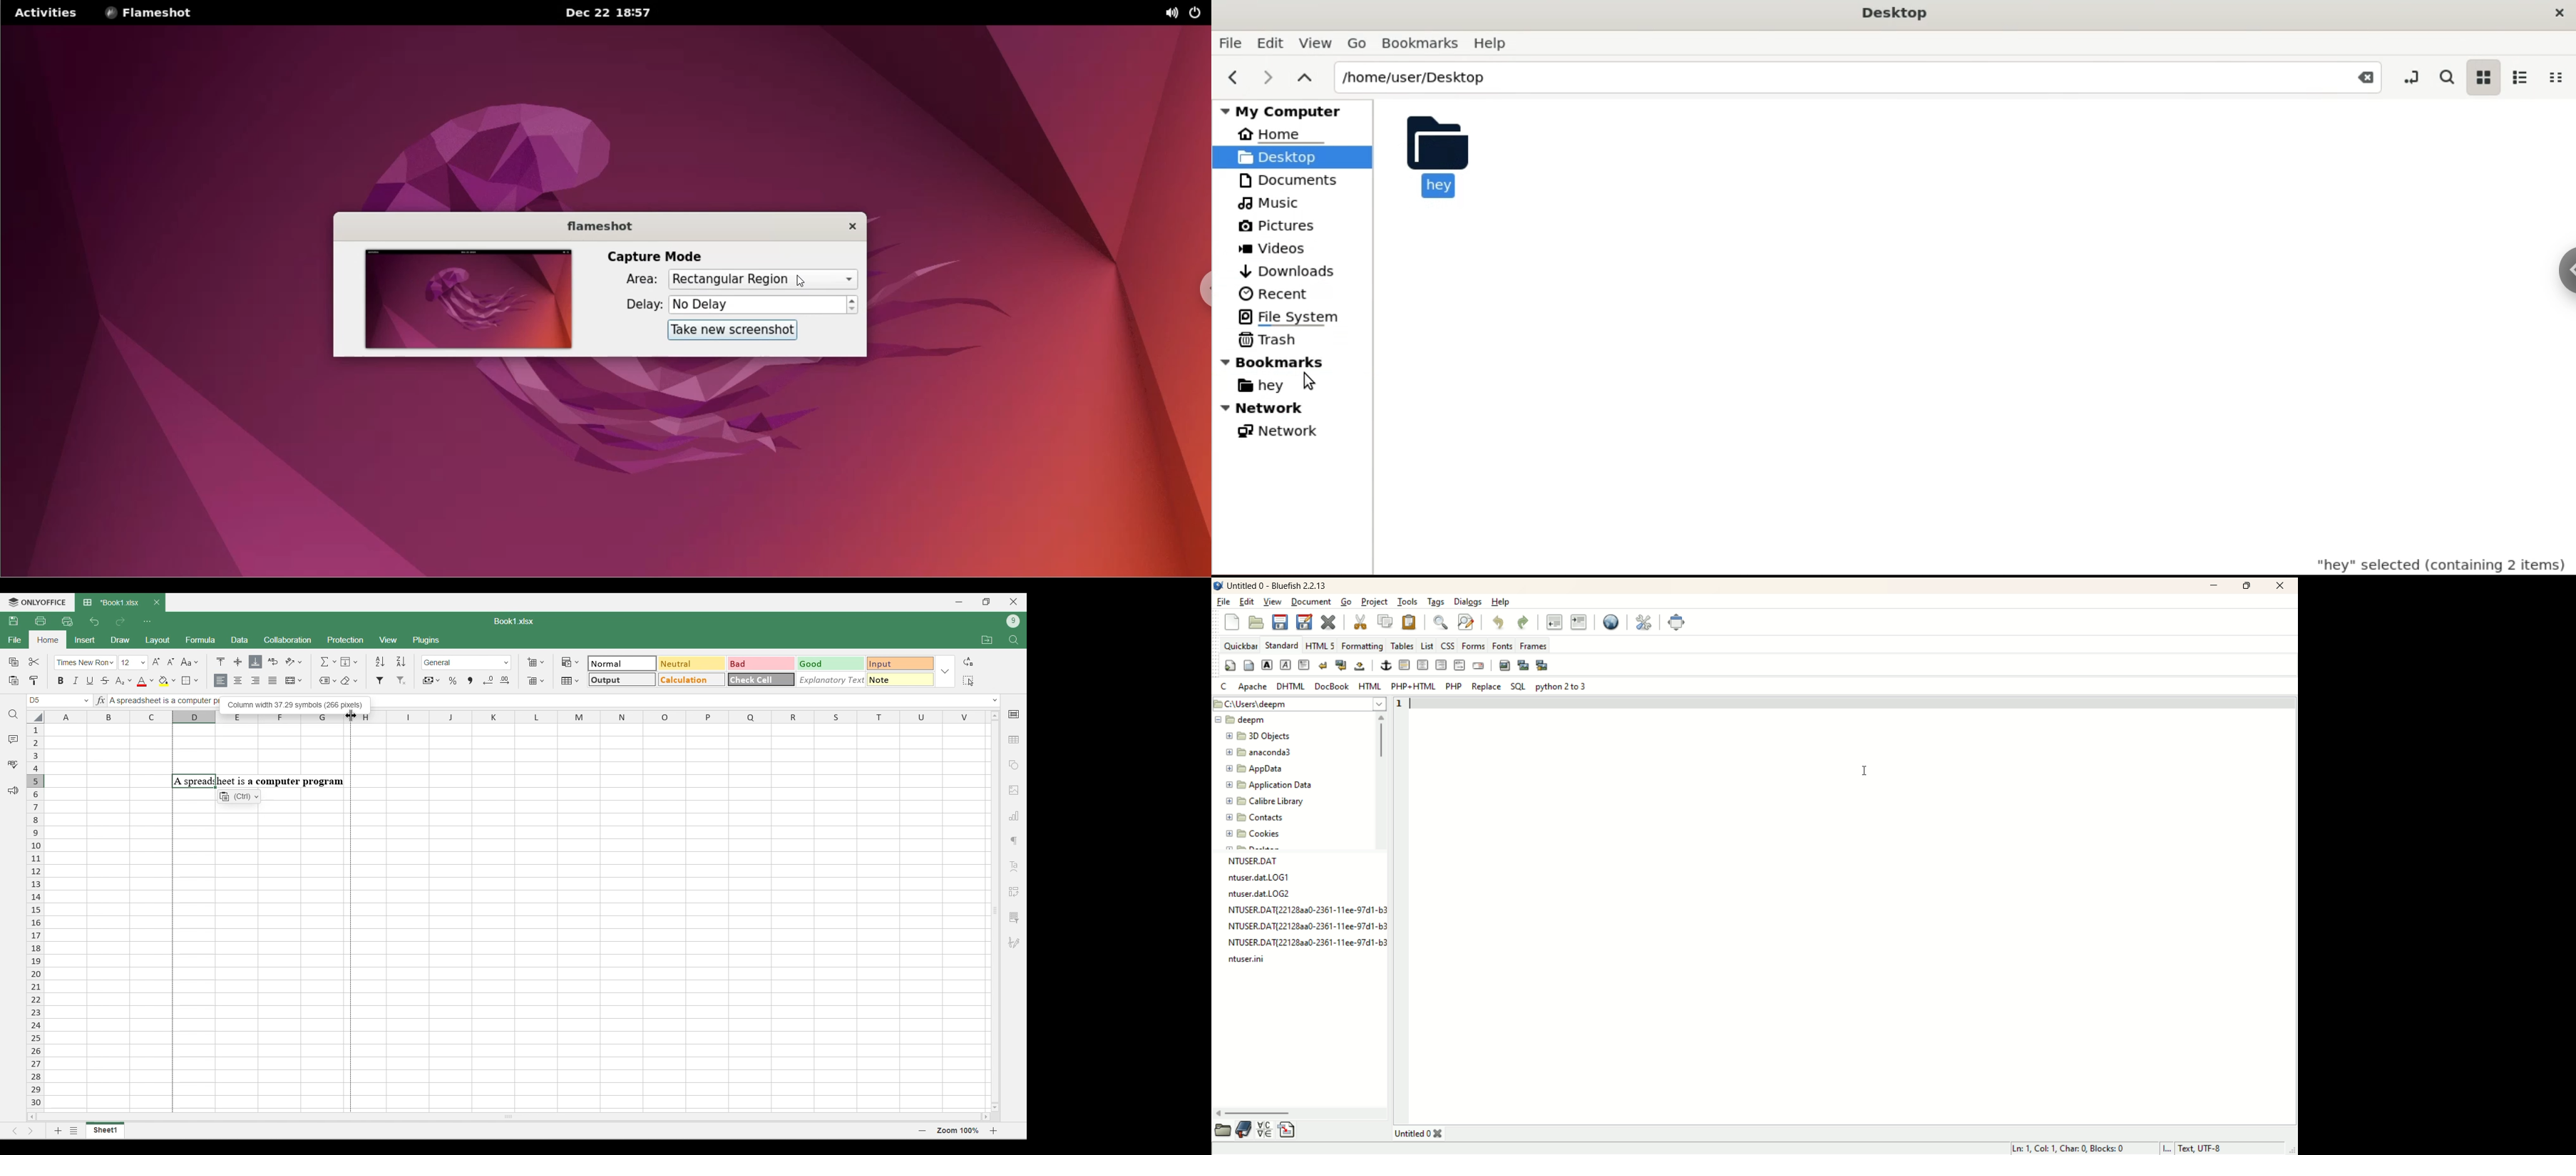 Image resolution: width=2576 pixels, height=1176 pixels. Describe the element at coordinates (1473, 645) in the screenshot. I see `forms` at that location.